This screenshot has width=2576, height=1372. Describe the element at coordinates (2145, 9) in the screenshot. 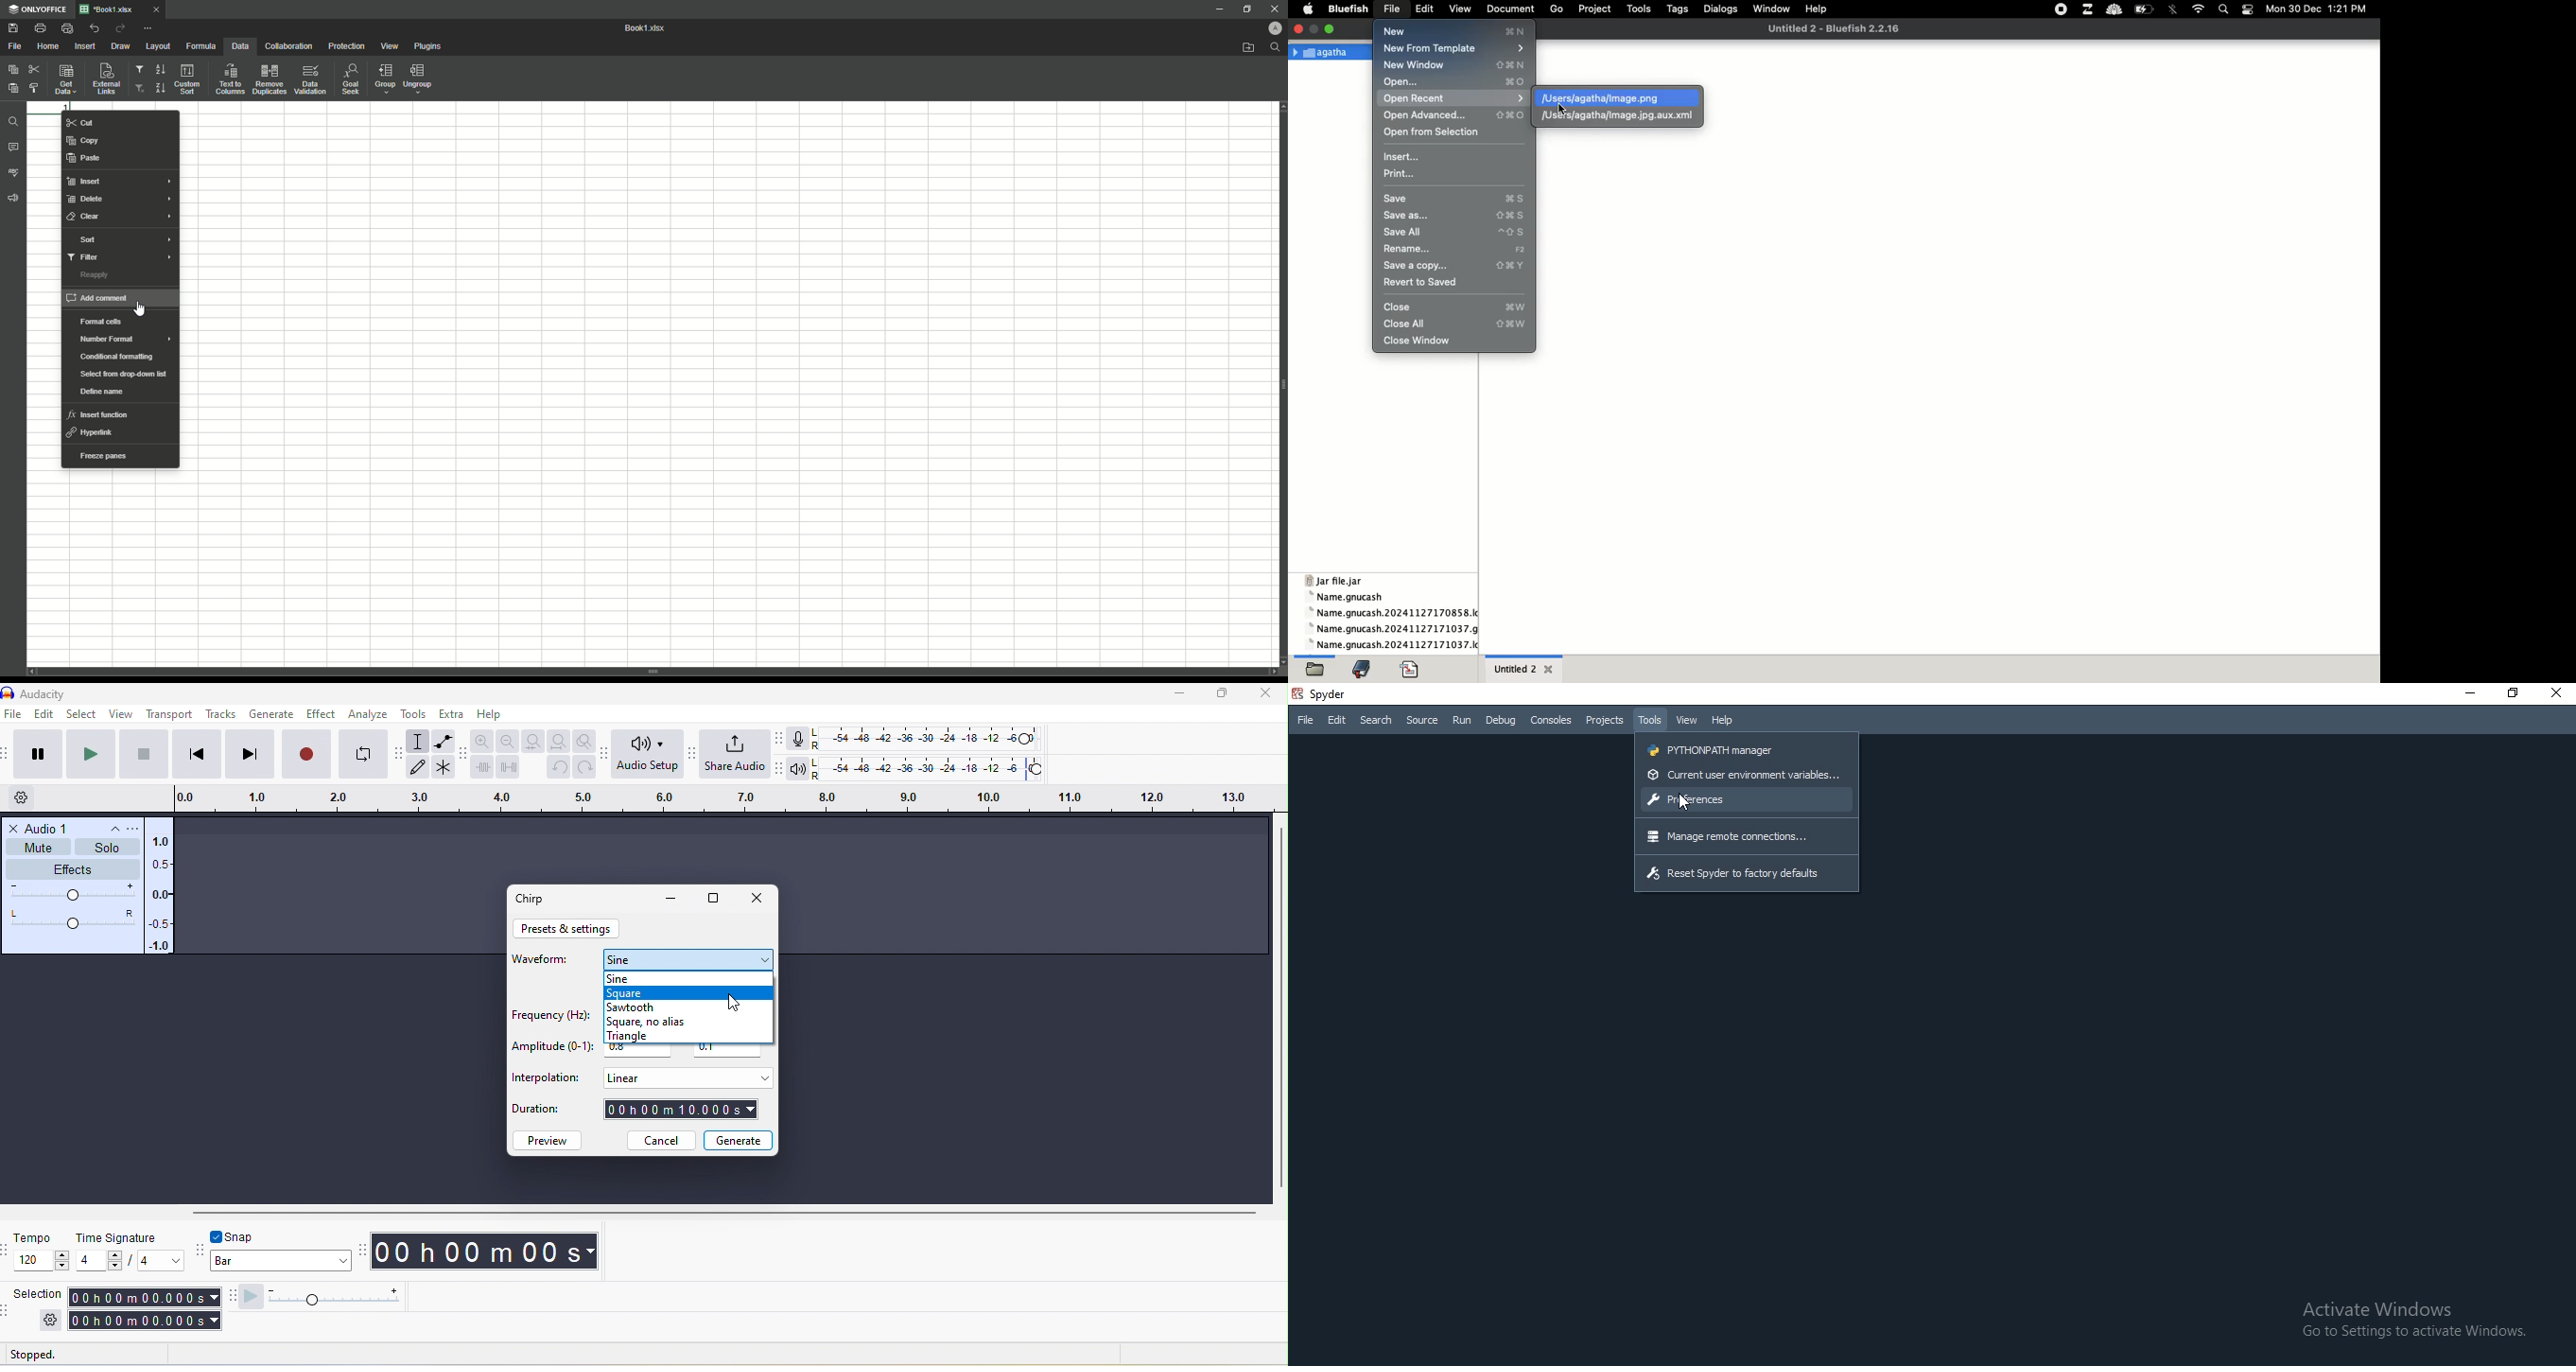

I see `charge` at that location.